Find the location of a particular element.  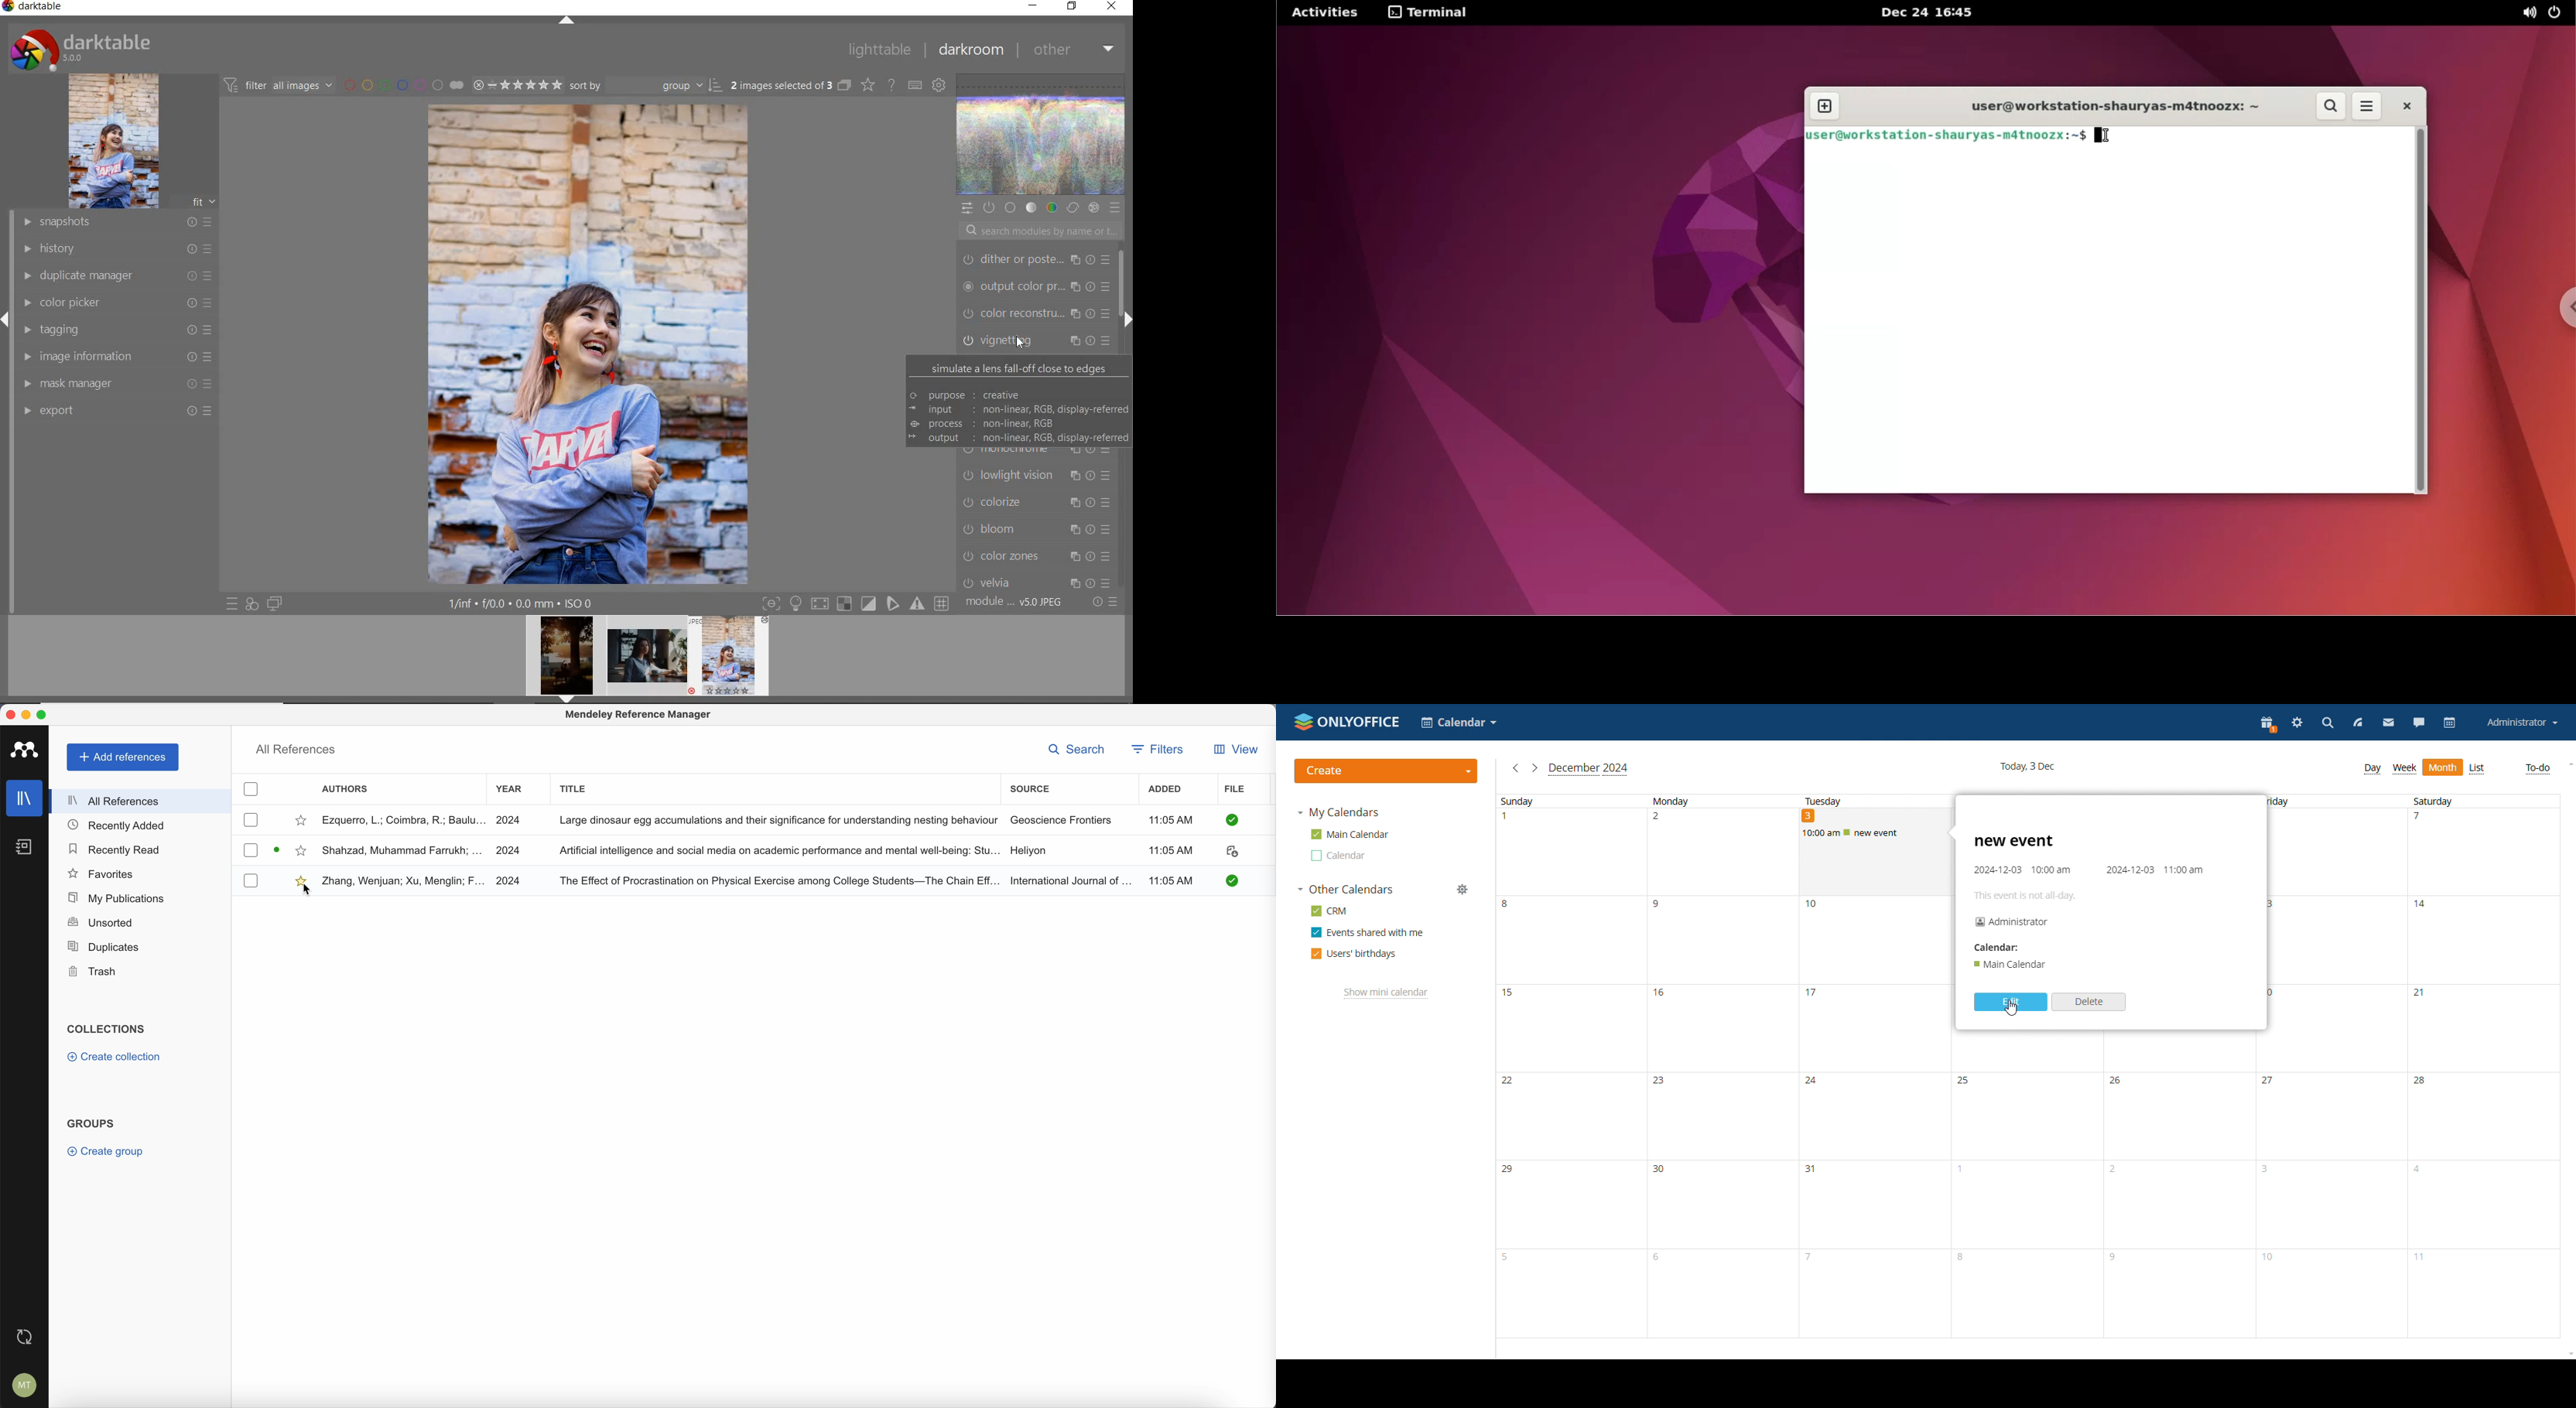

maximize program is located at coordinates (44, 714).